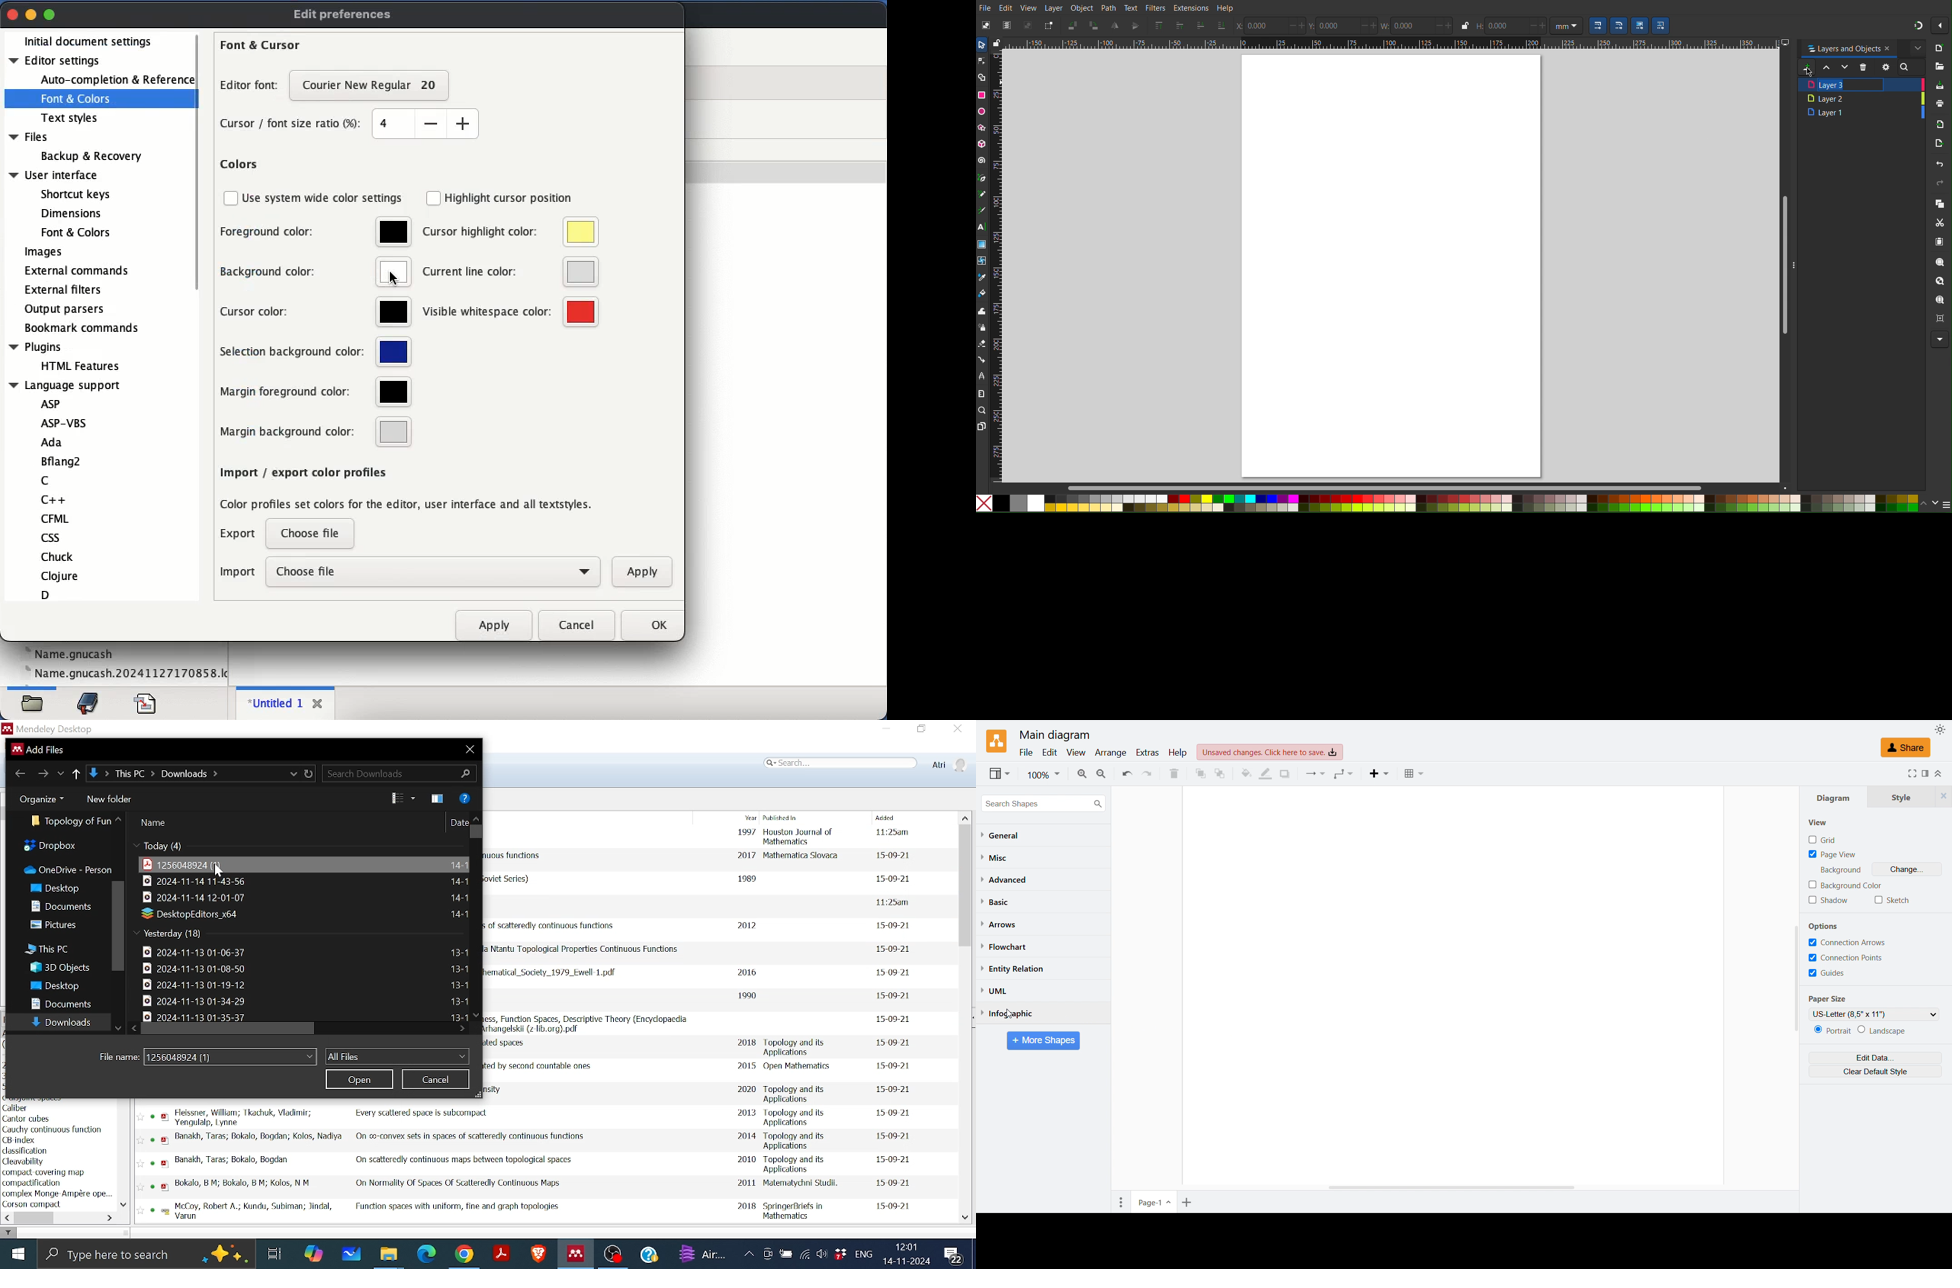 This screenshot has height=1288, width=1960. I want to click on Advanced , so click(1004, 880).